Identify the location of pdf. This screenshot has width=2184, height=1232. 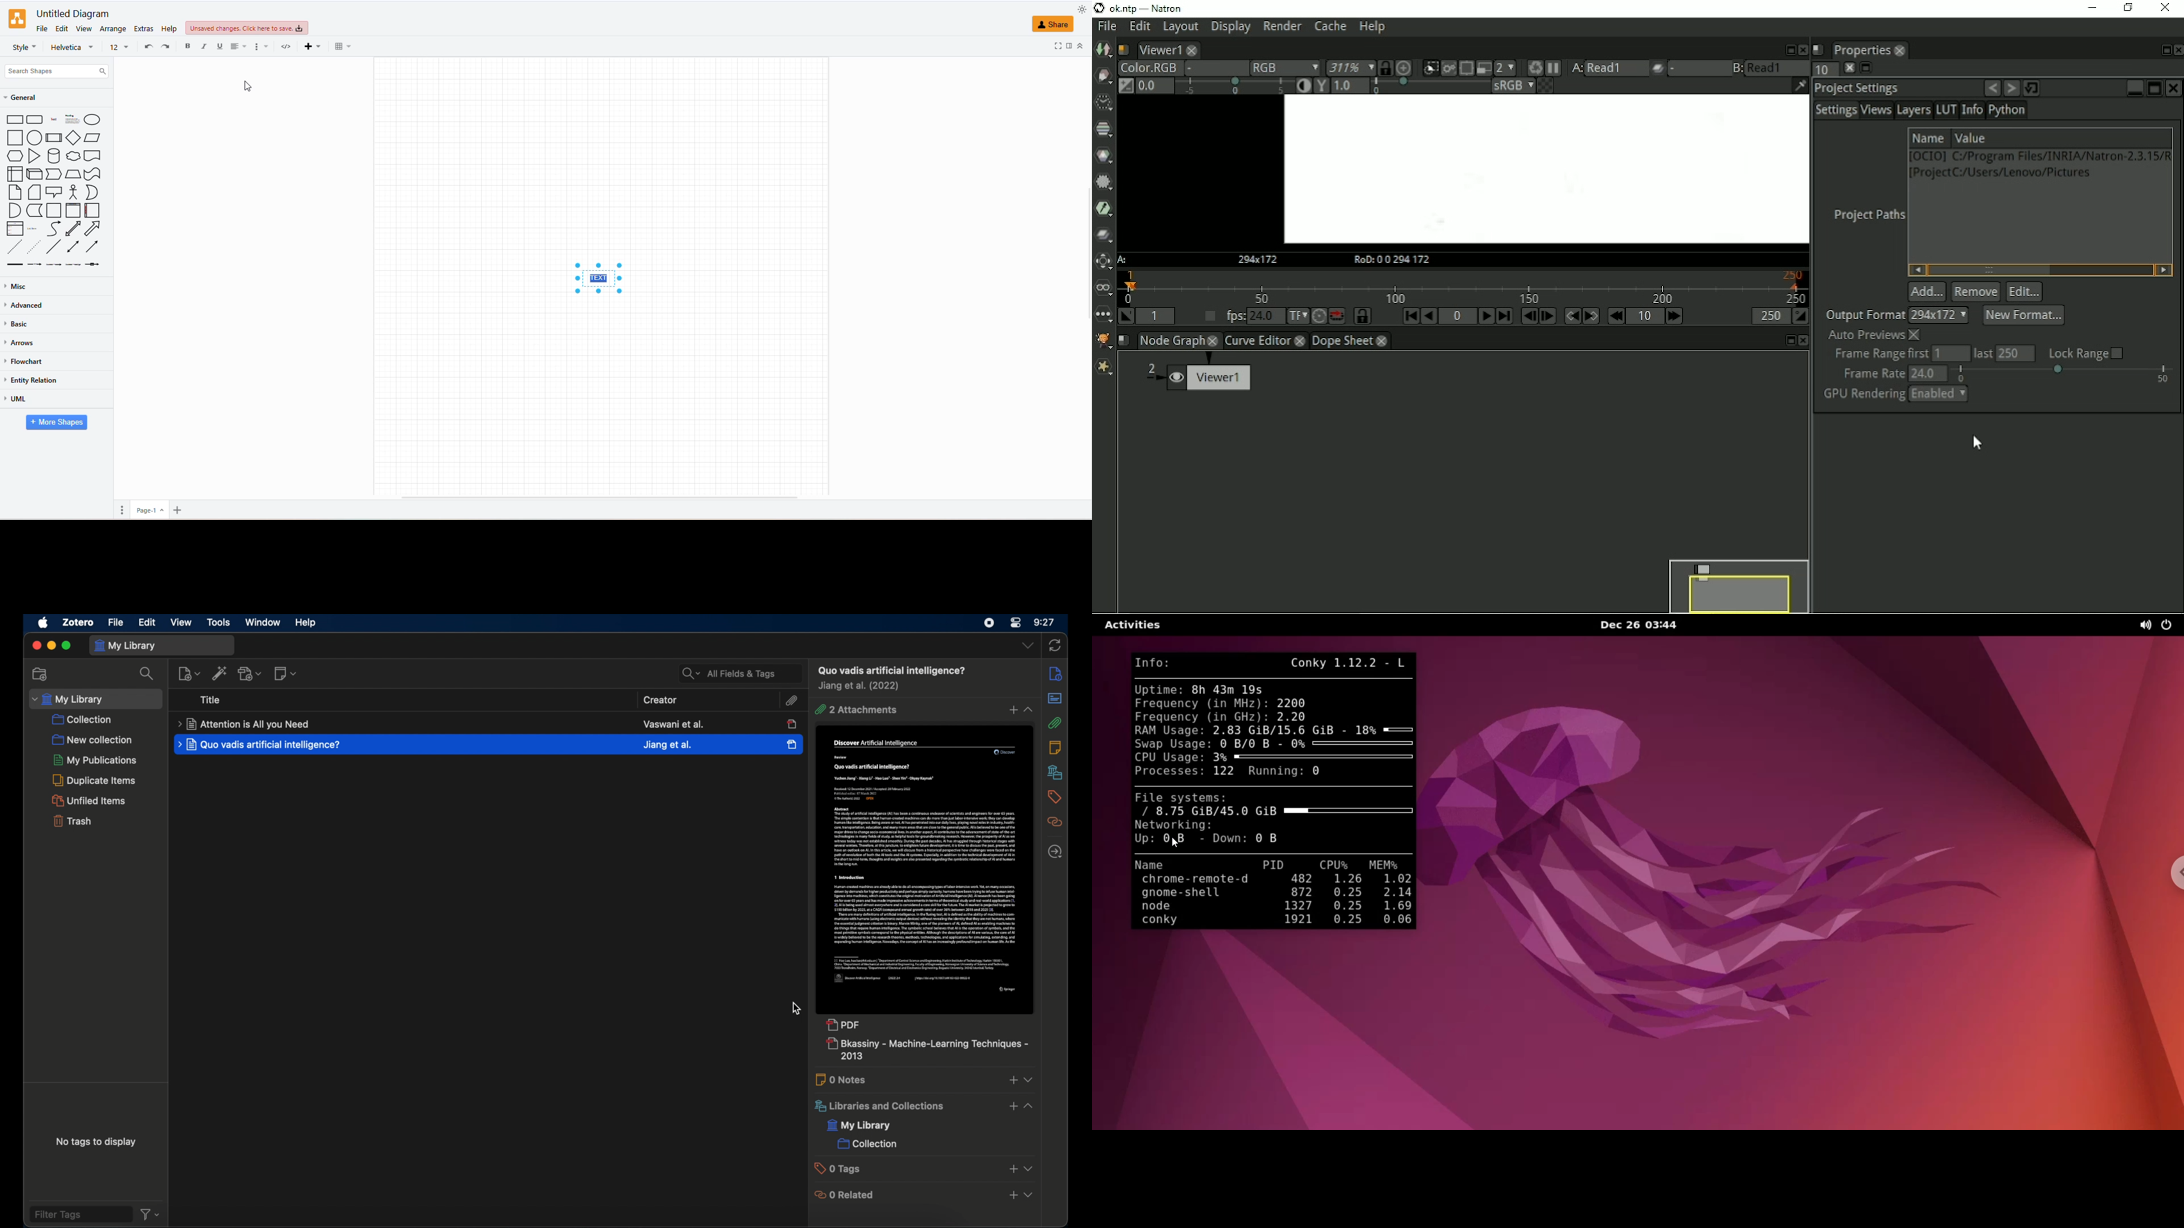
(844, 1027).